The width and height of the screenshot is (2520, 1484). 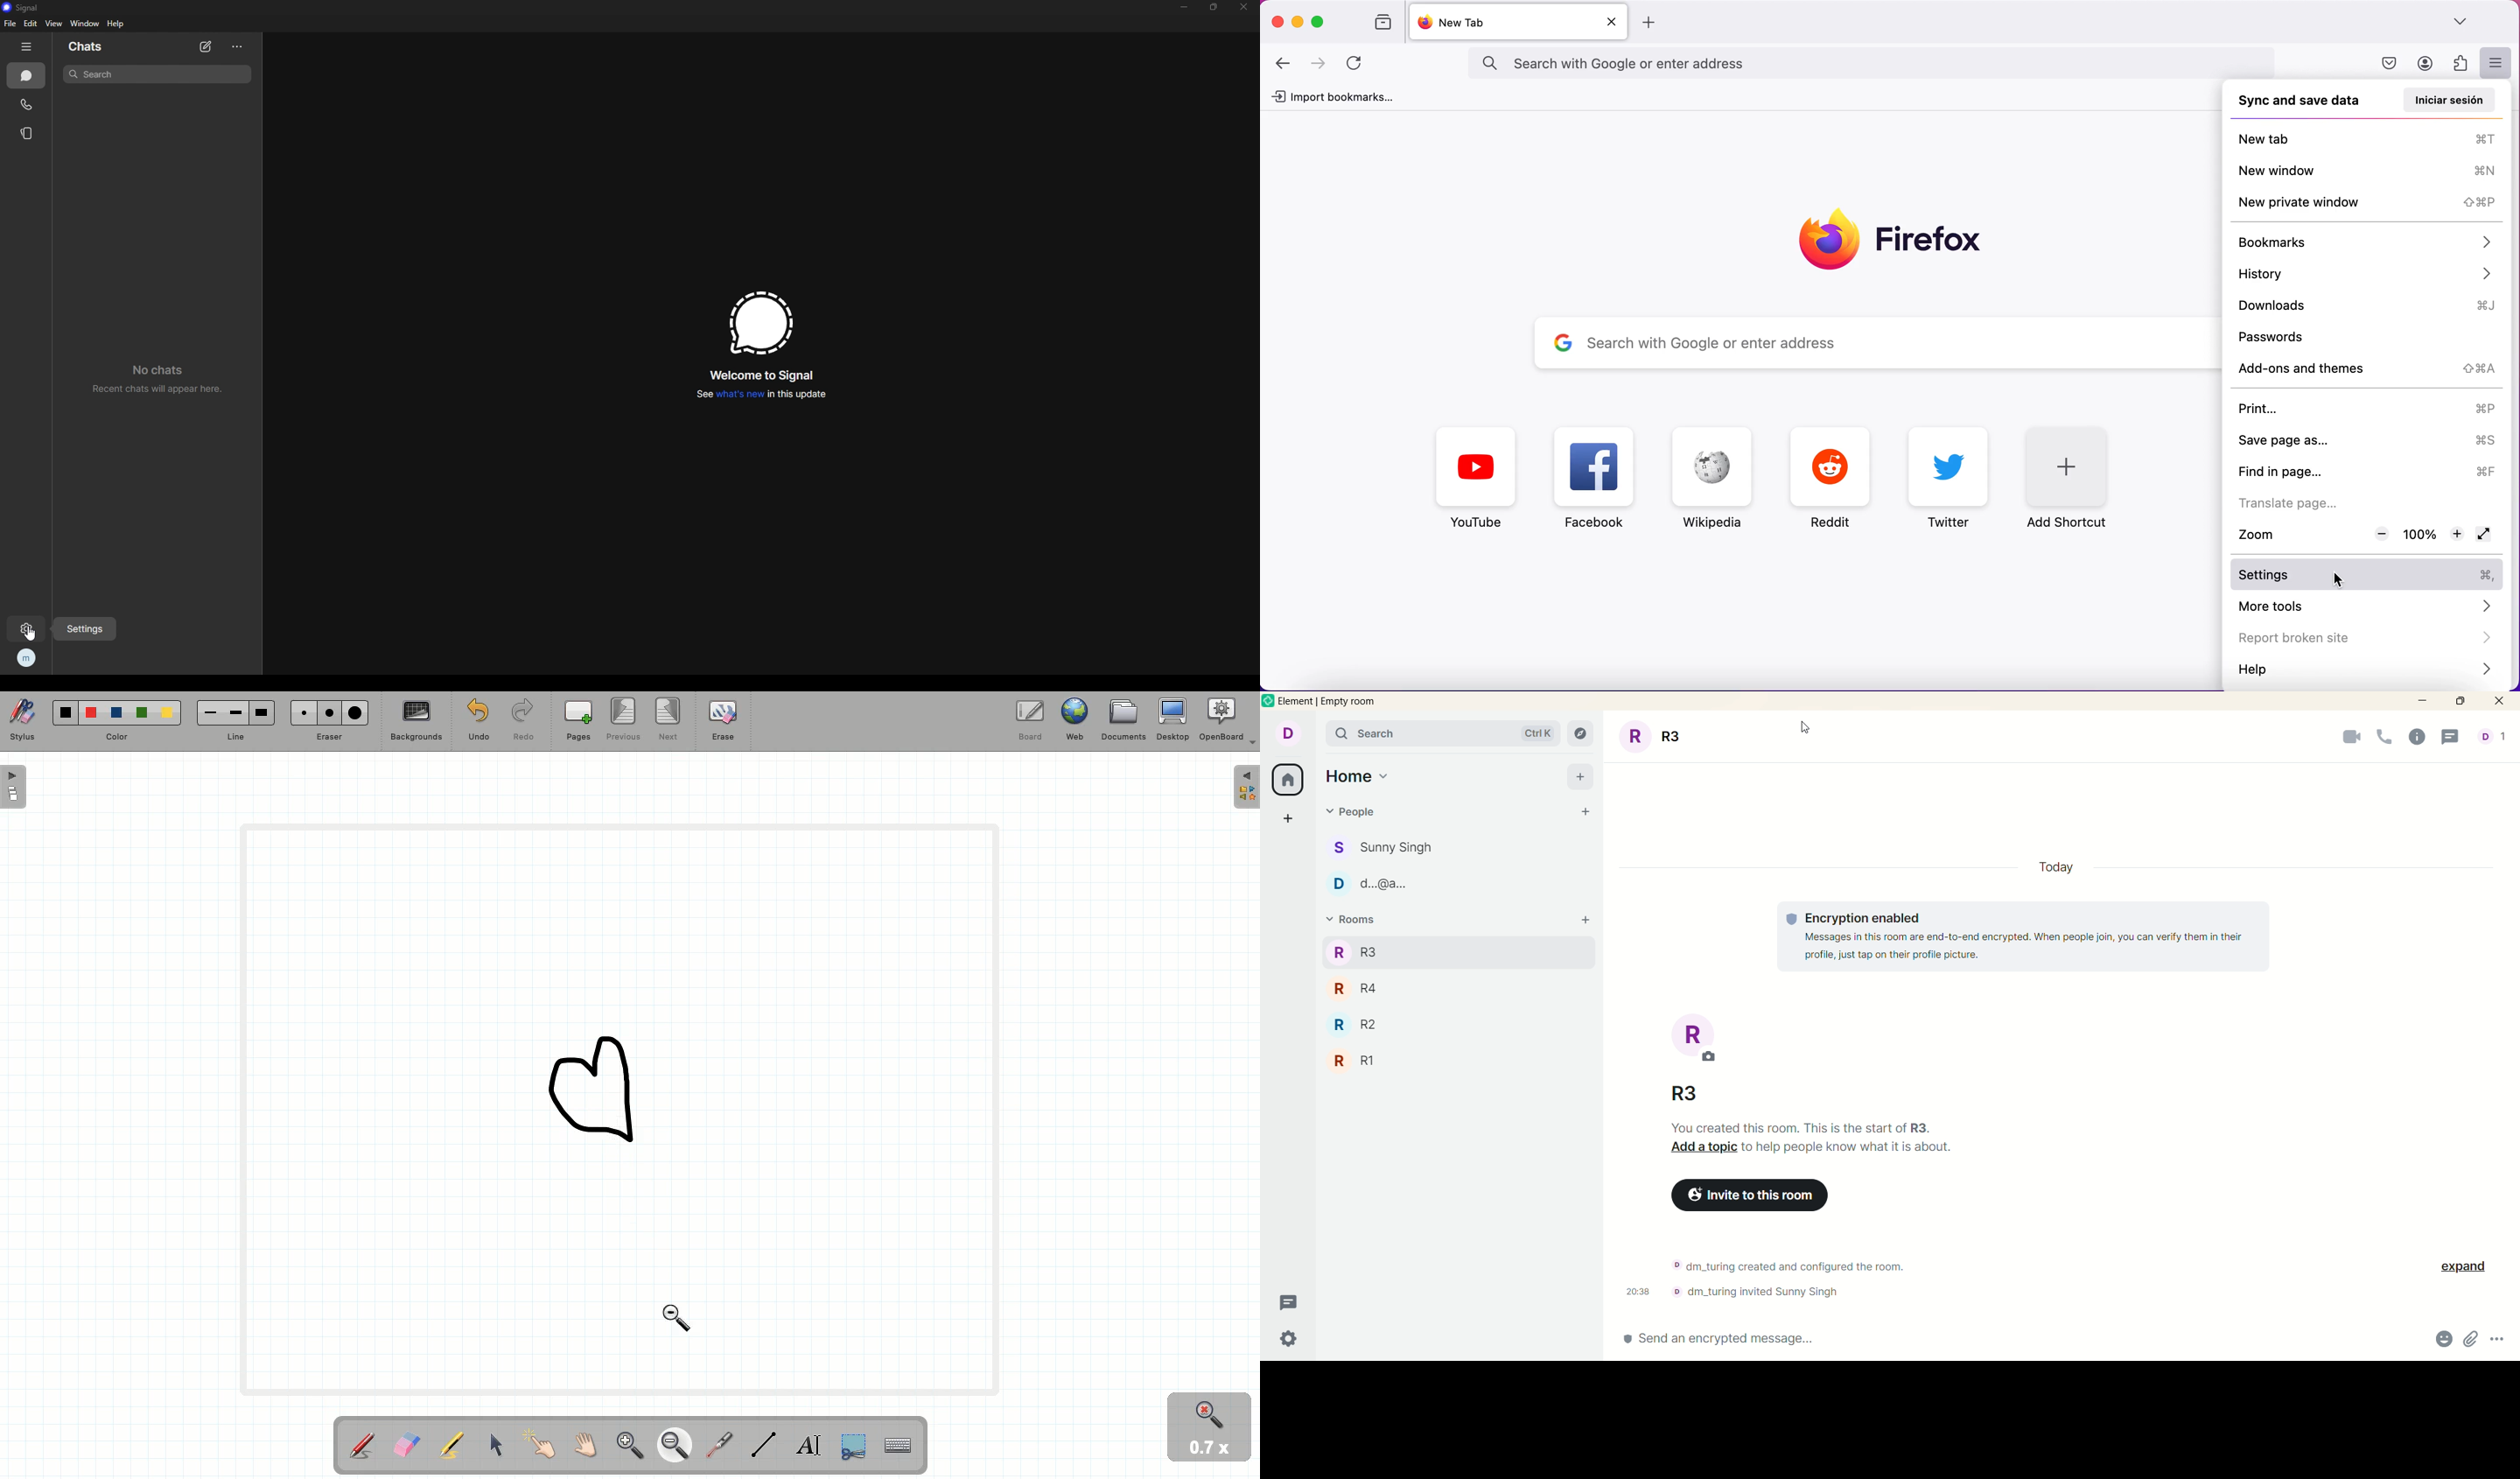 I want to click on Web, so click(x=1077, y=718).